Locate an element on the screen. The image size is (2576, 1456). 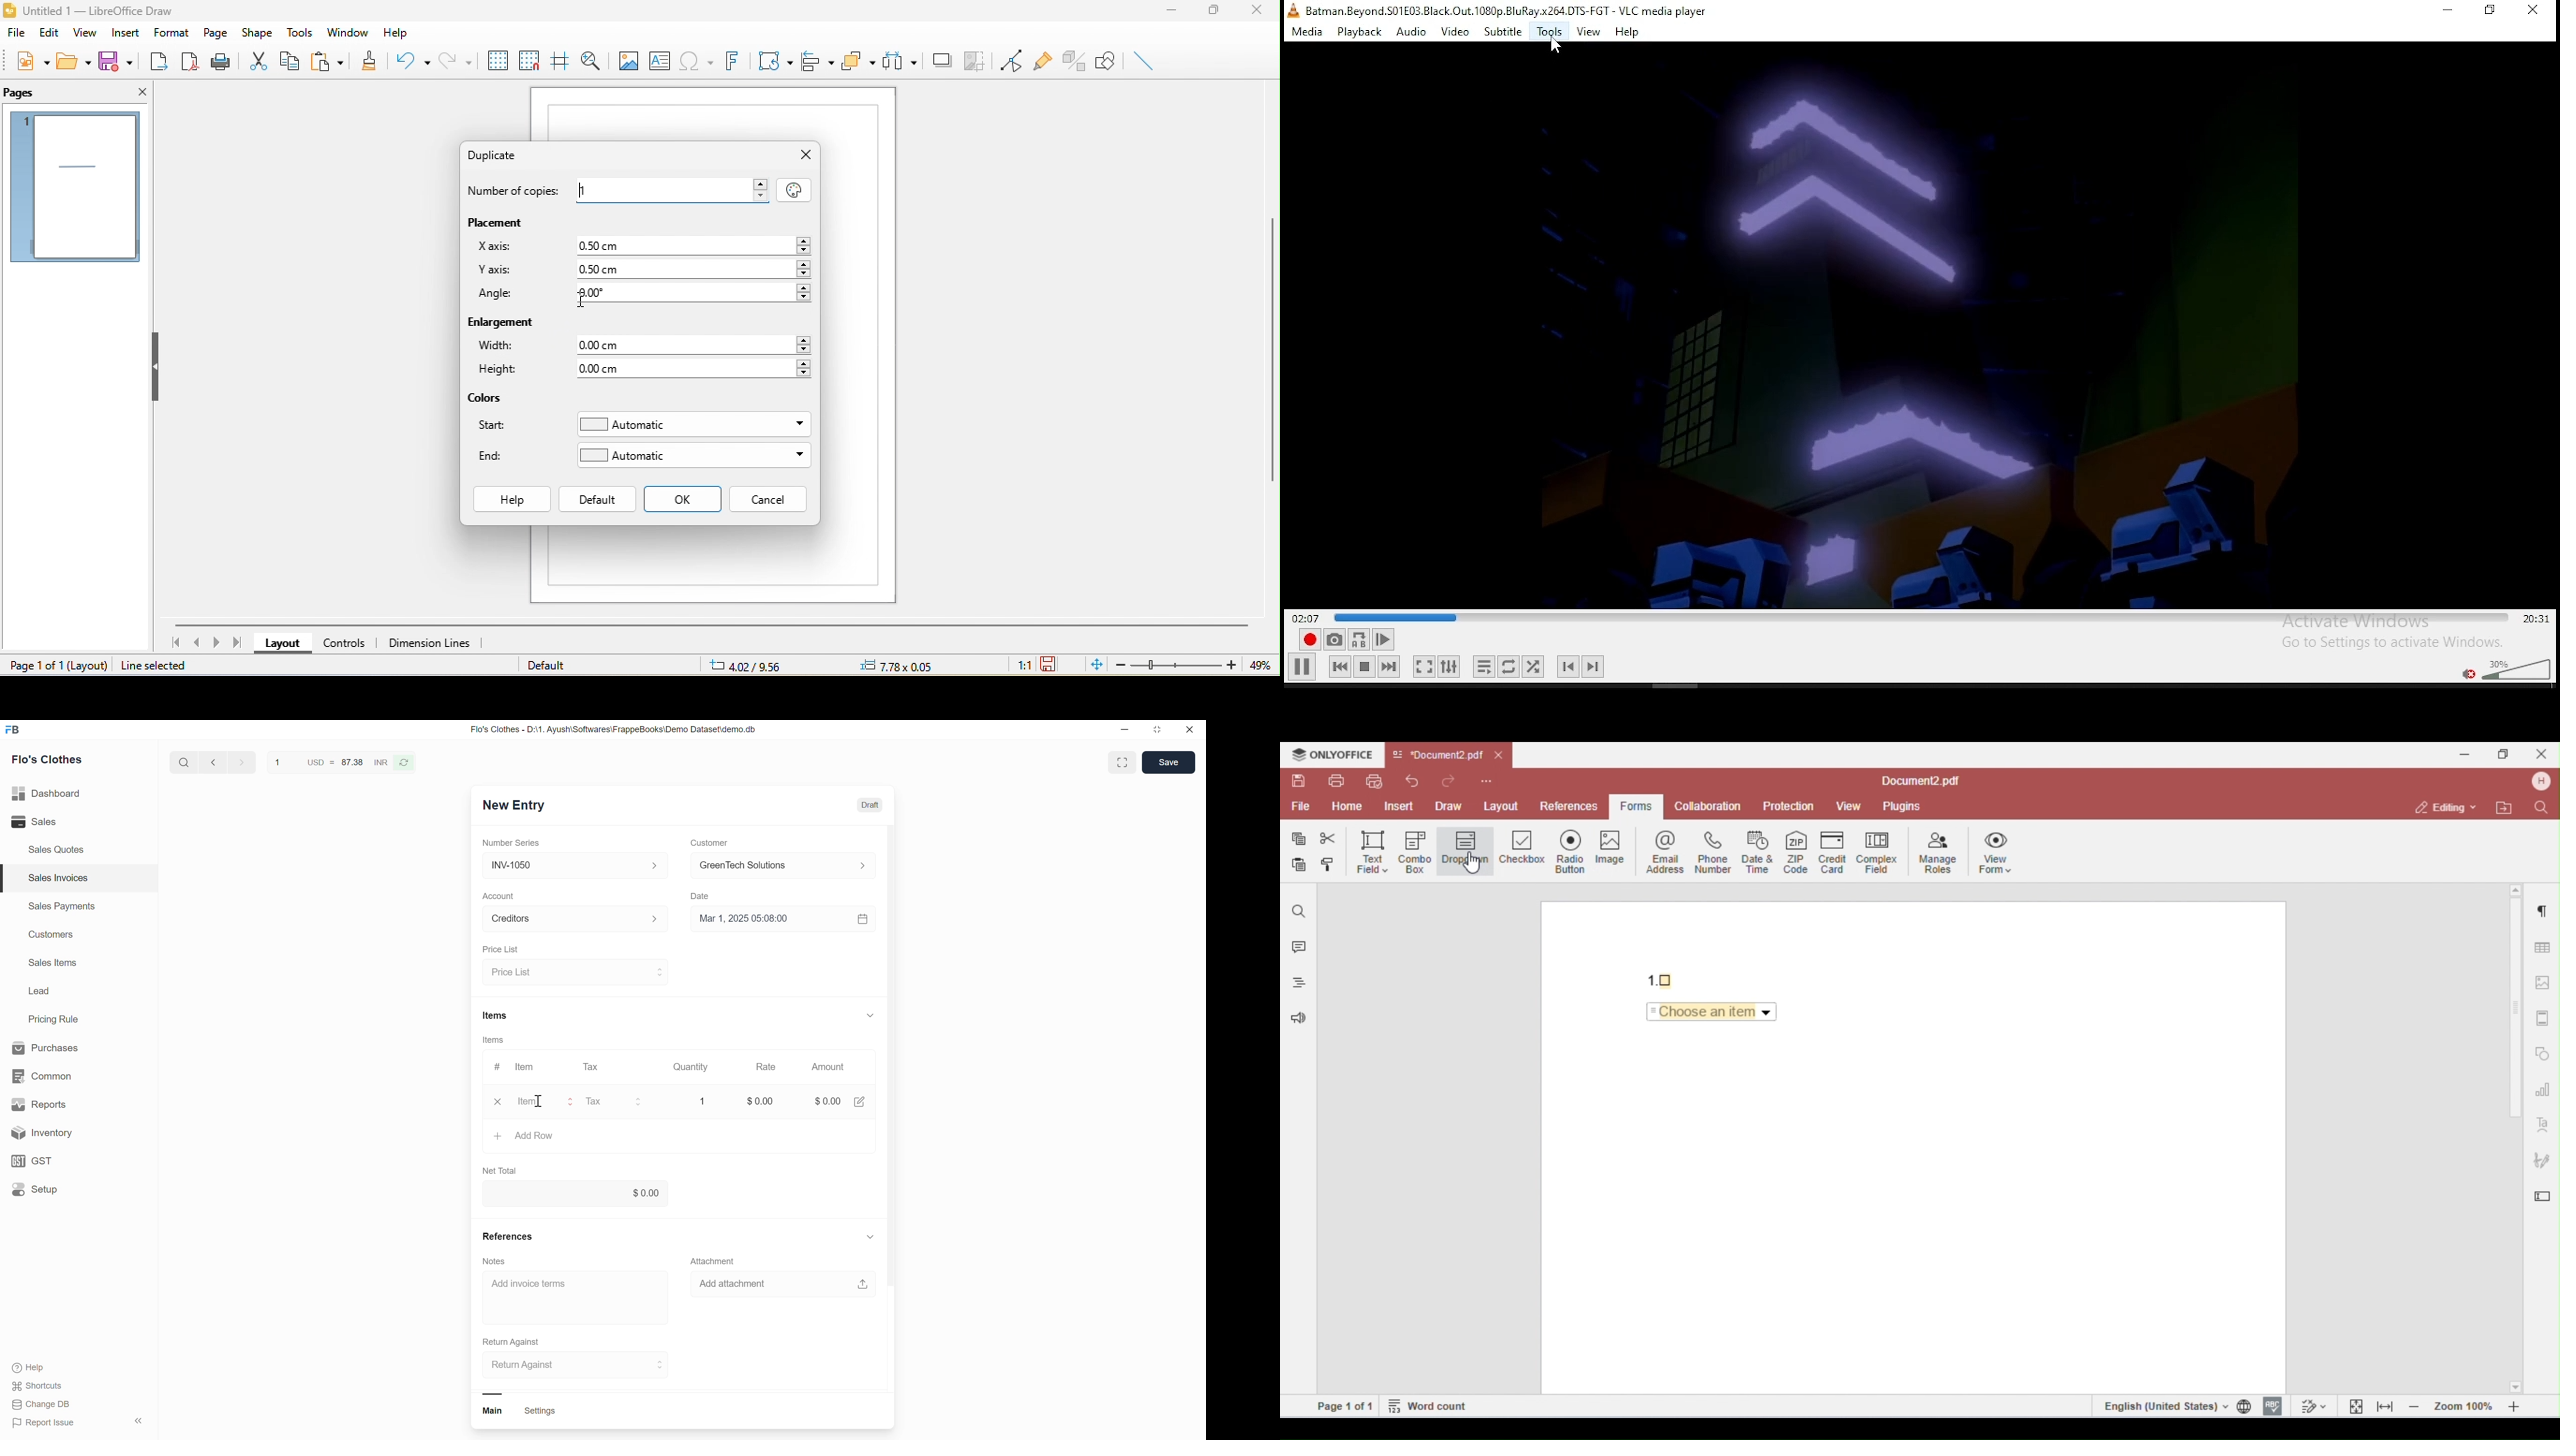
Sales  is located at coordinates (55, 822).